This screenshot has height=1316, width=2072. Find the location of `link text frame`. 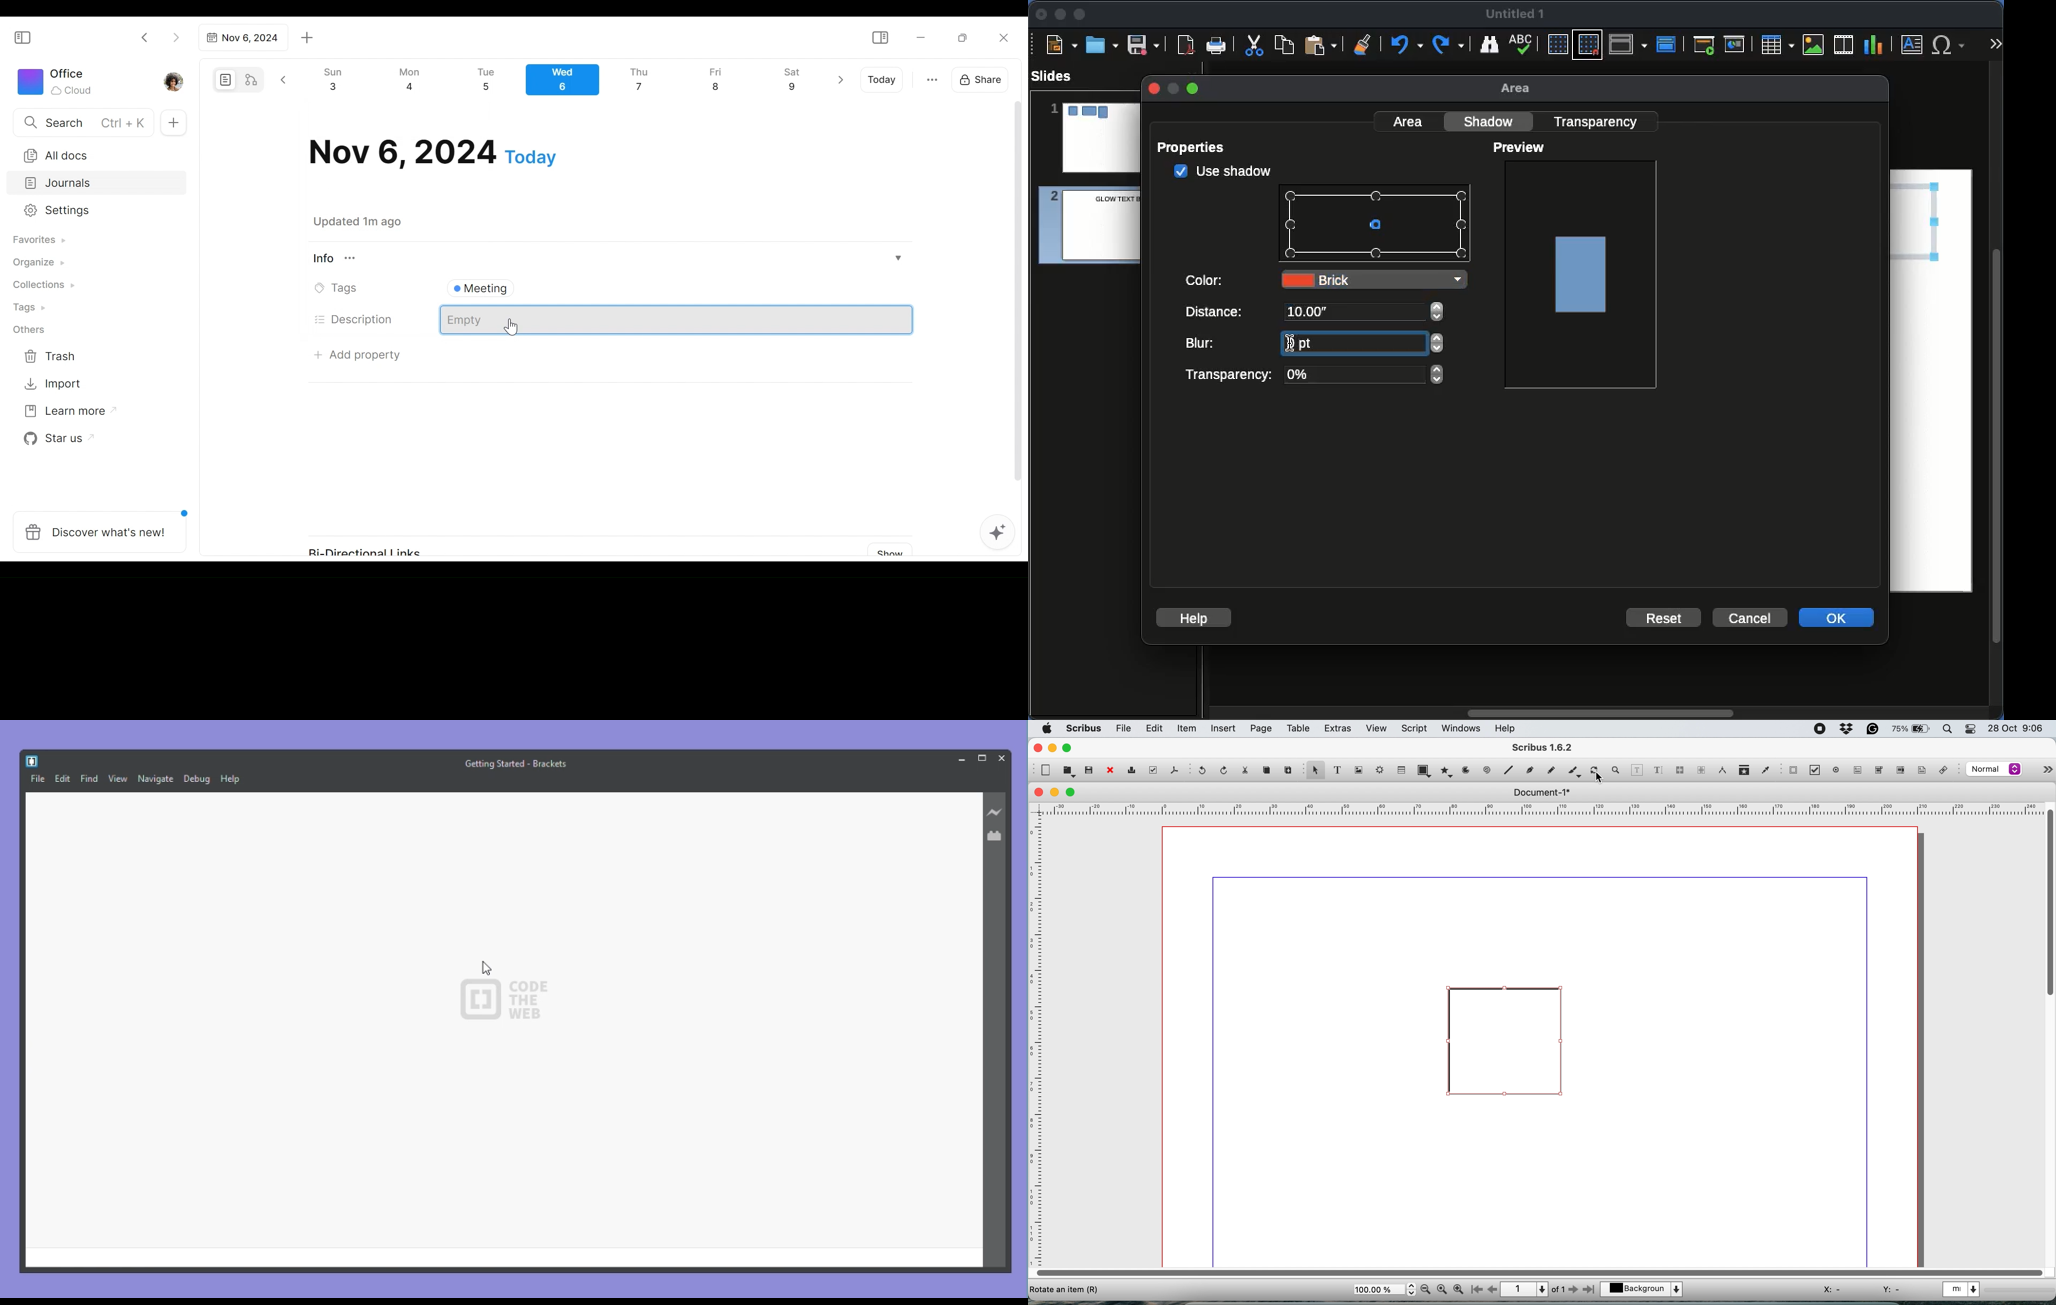

link text frame is located at coordinates (1681, 770).